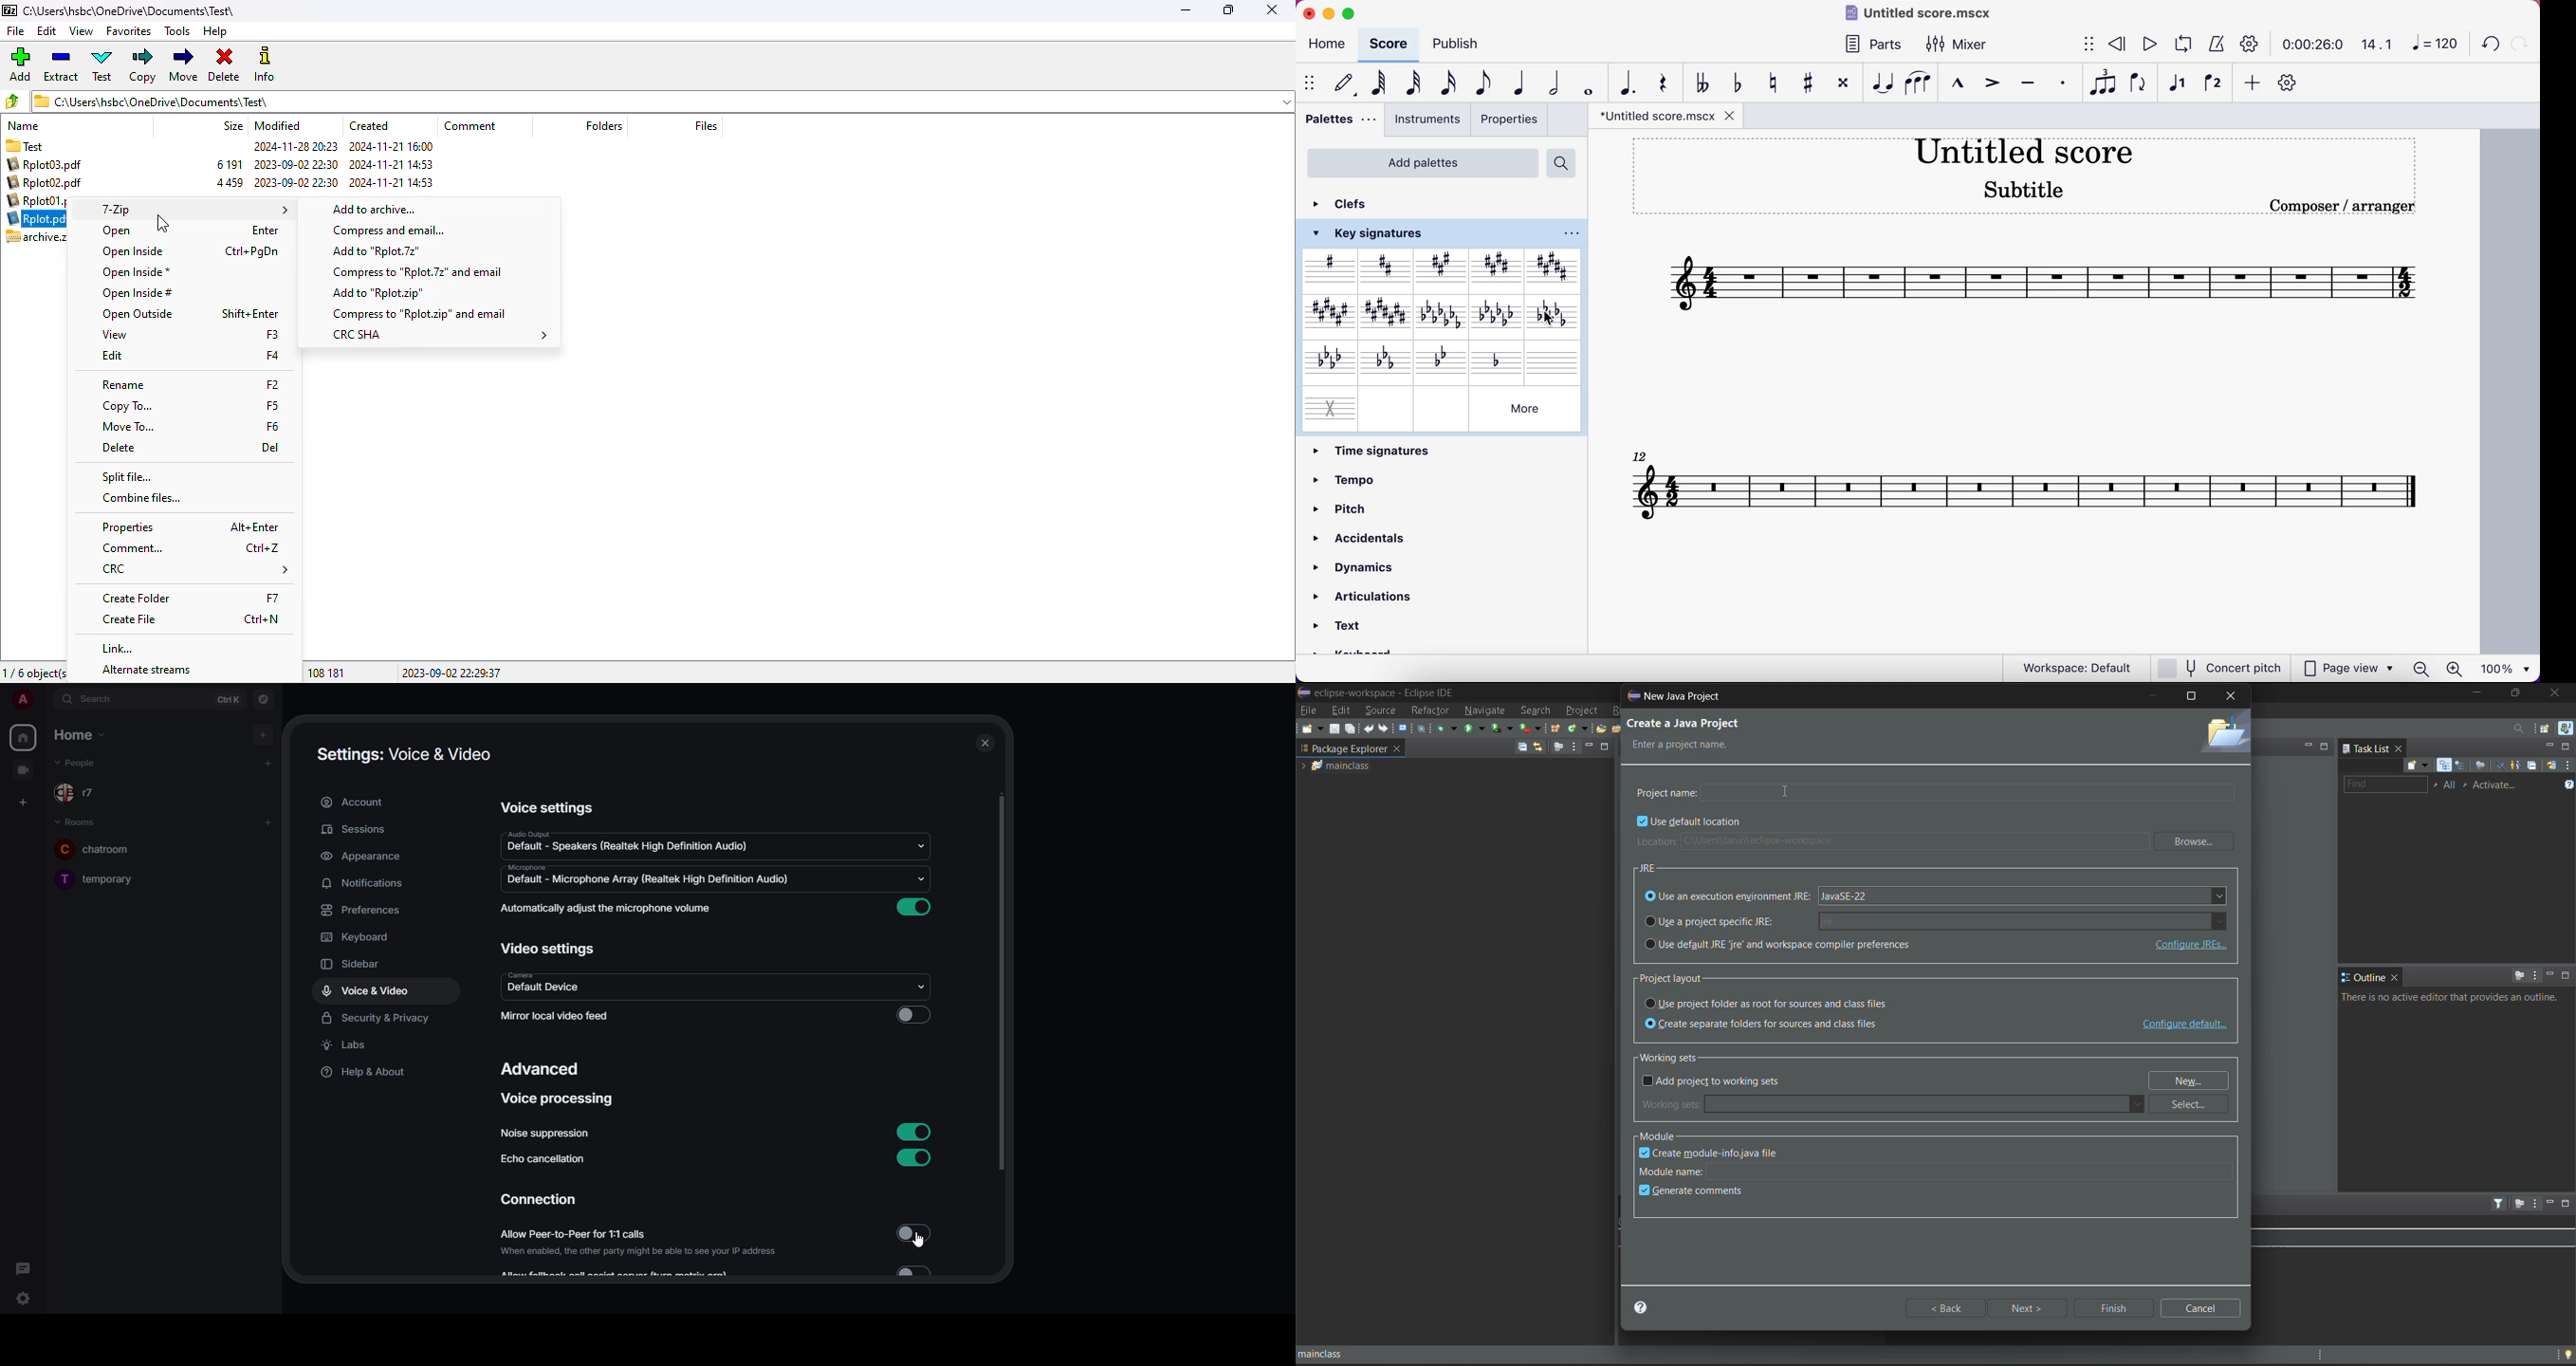  Describe the element at coordinates (1877, 45) in the screenshot. I see `parts` at that location.